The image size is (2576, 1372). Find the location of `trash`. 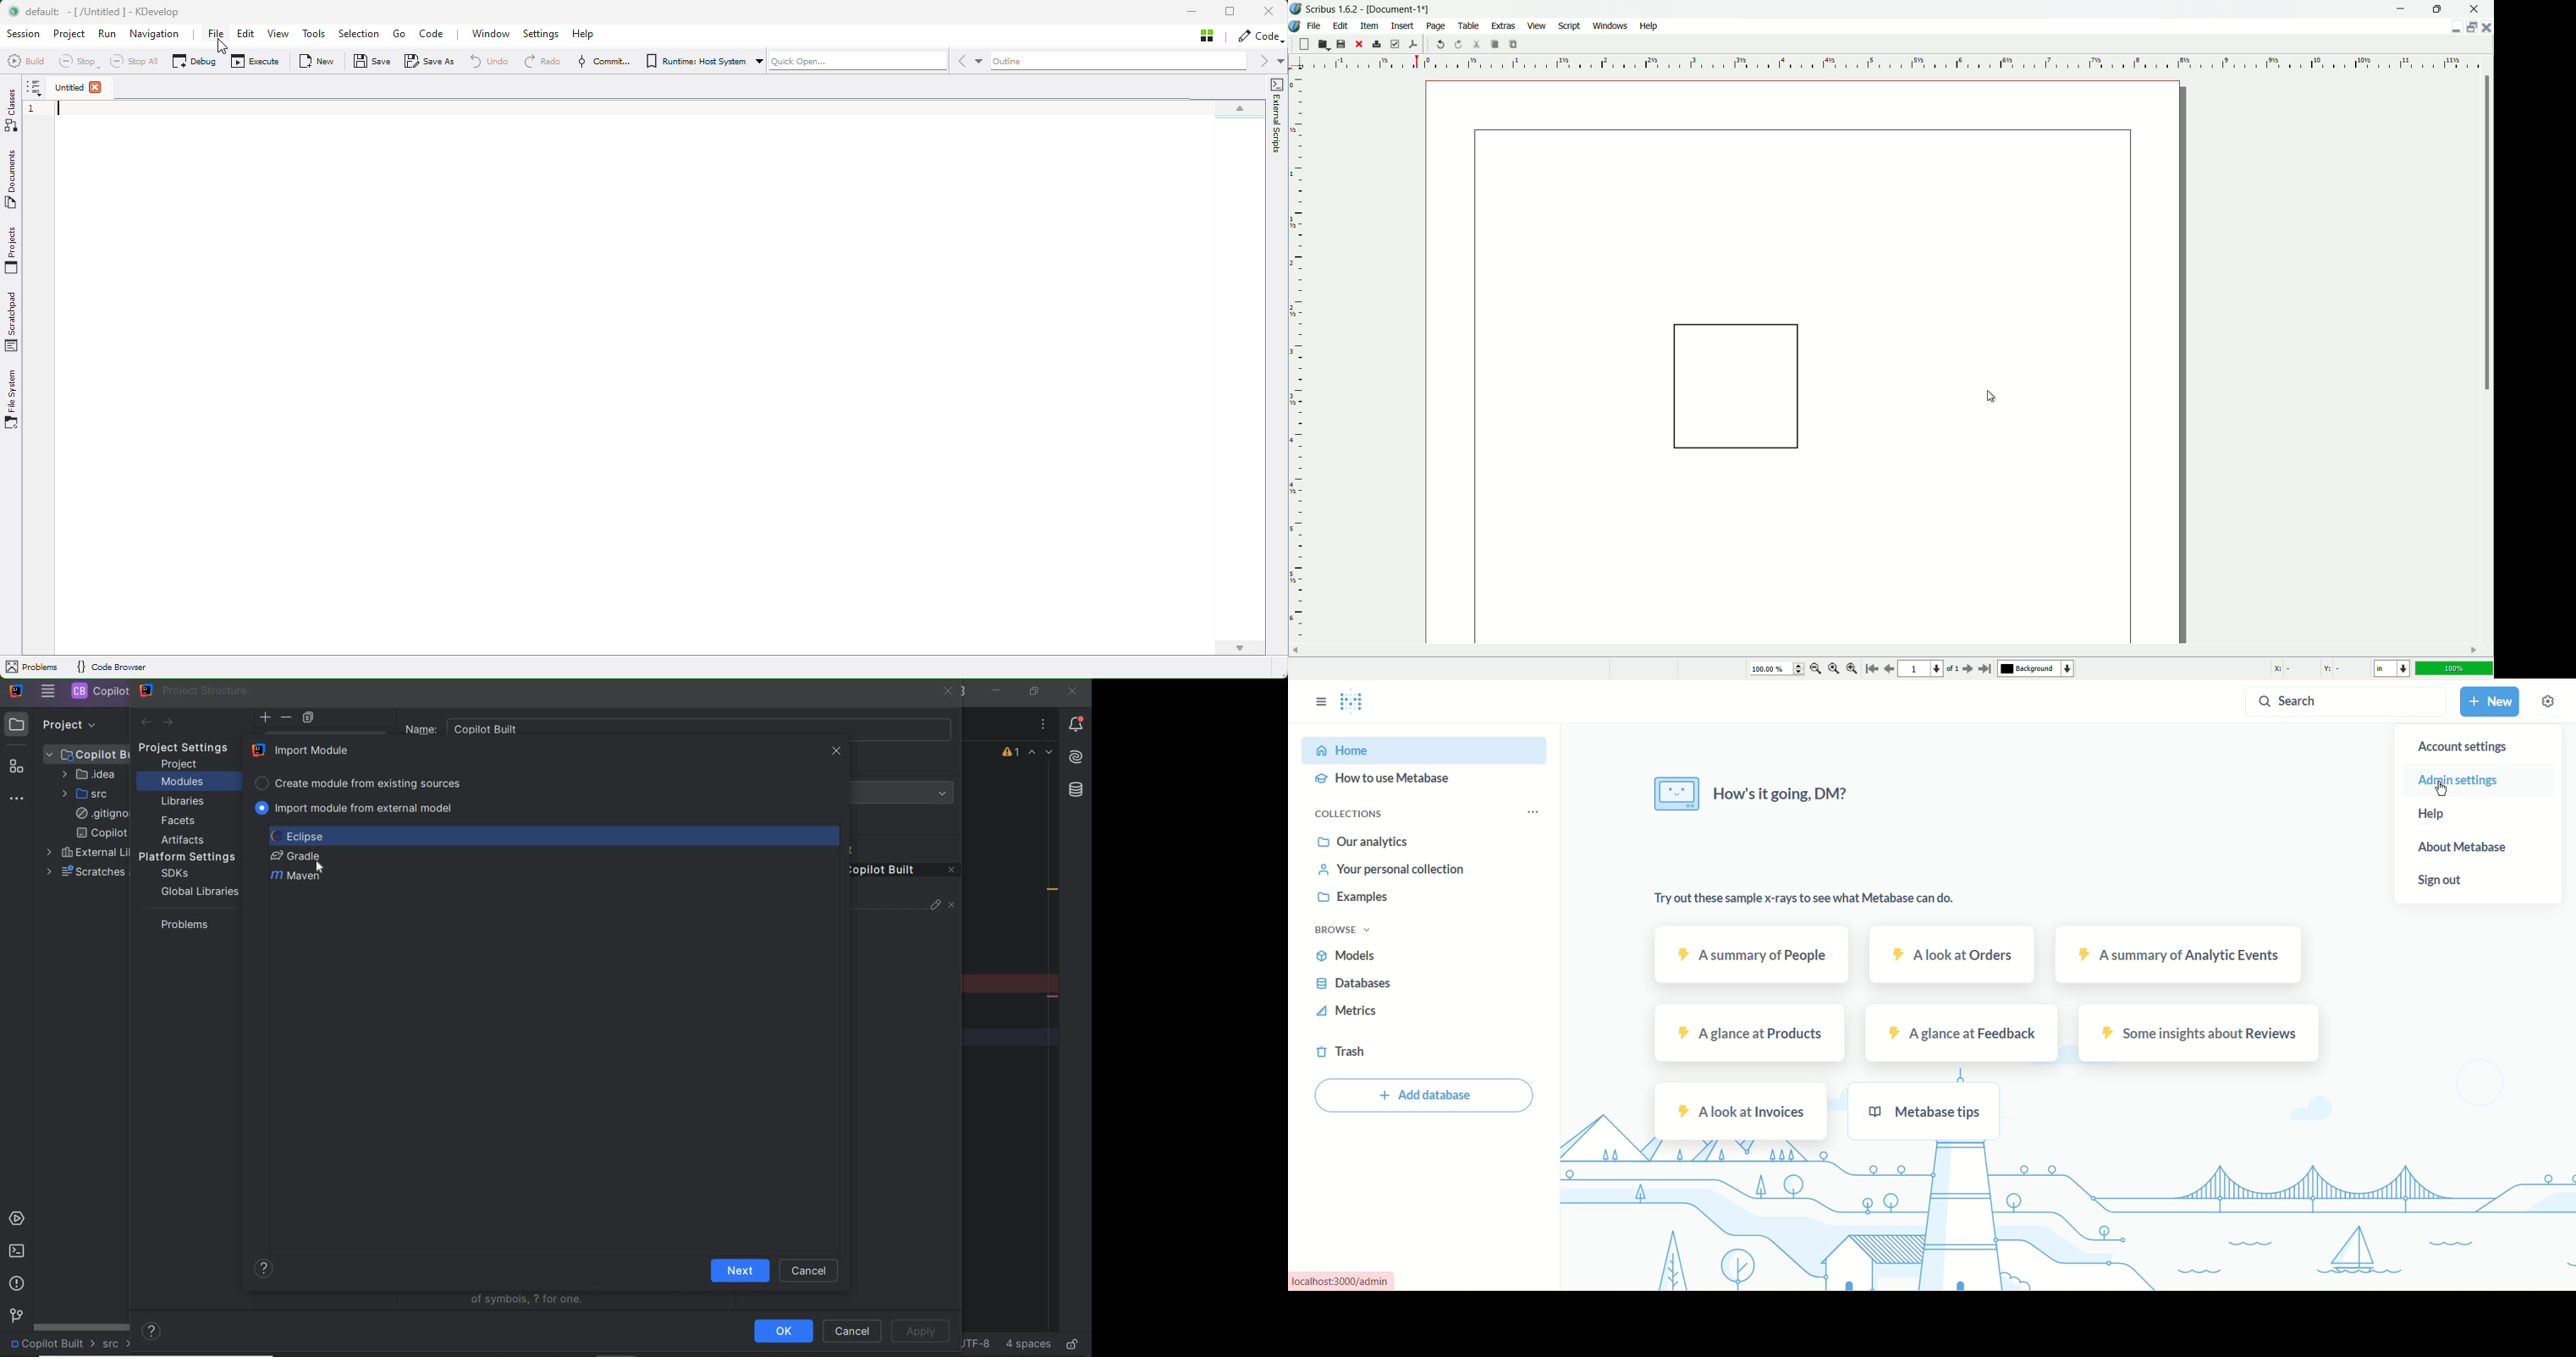

trash is located at coordinates (1341, 1050).